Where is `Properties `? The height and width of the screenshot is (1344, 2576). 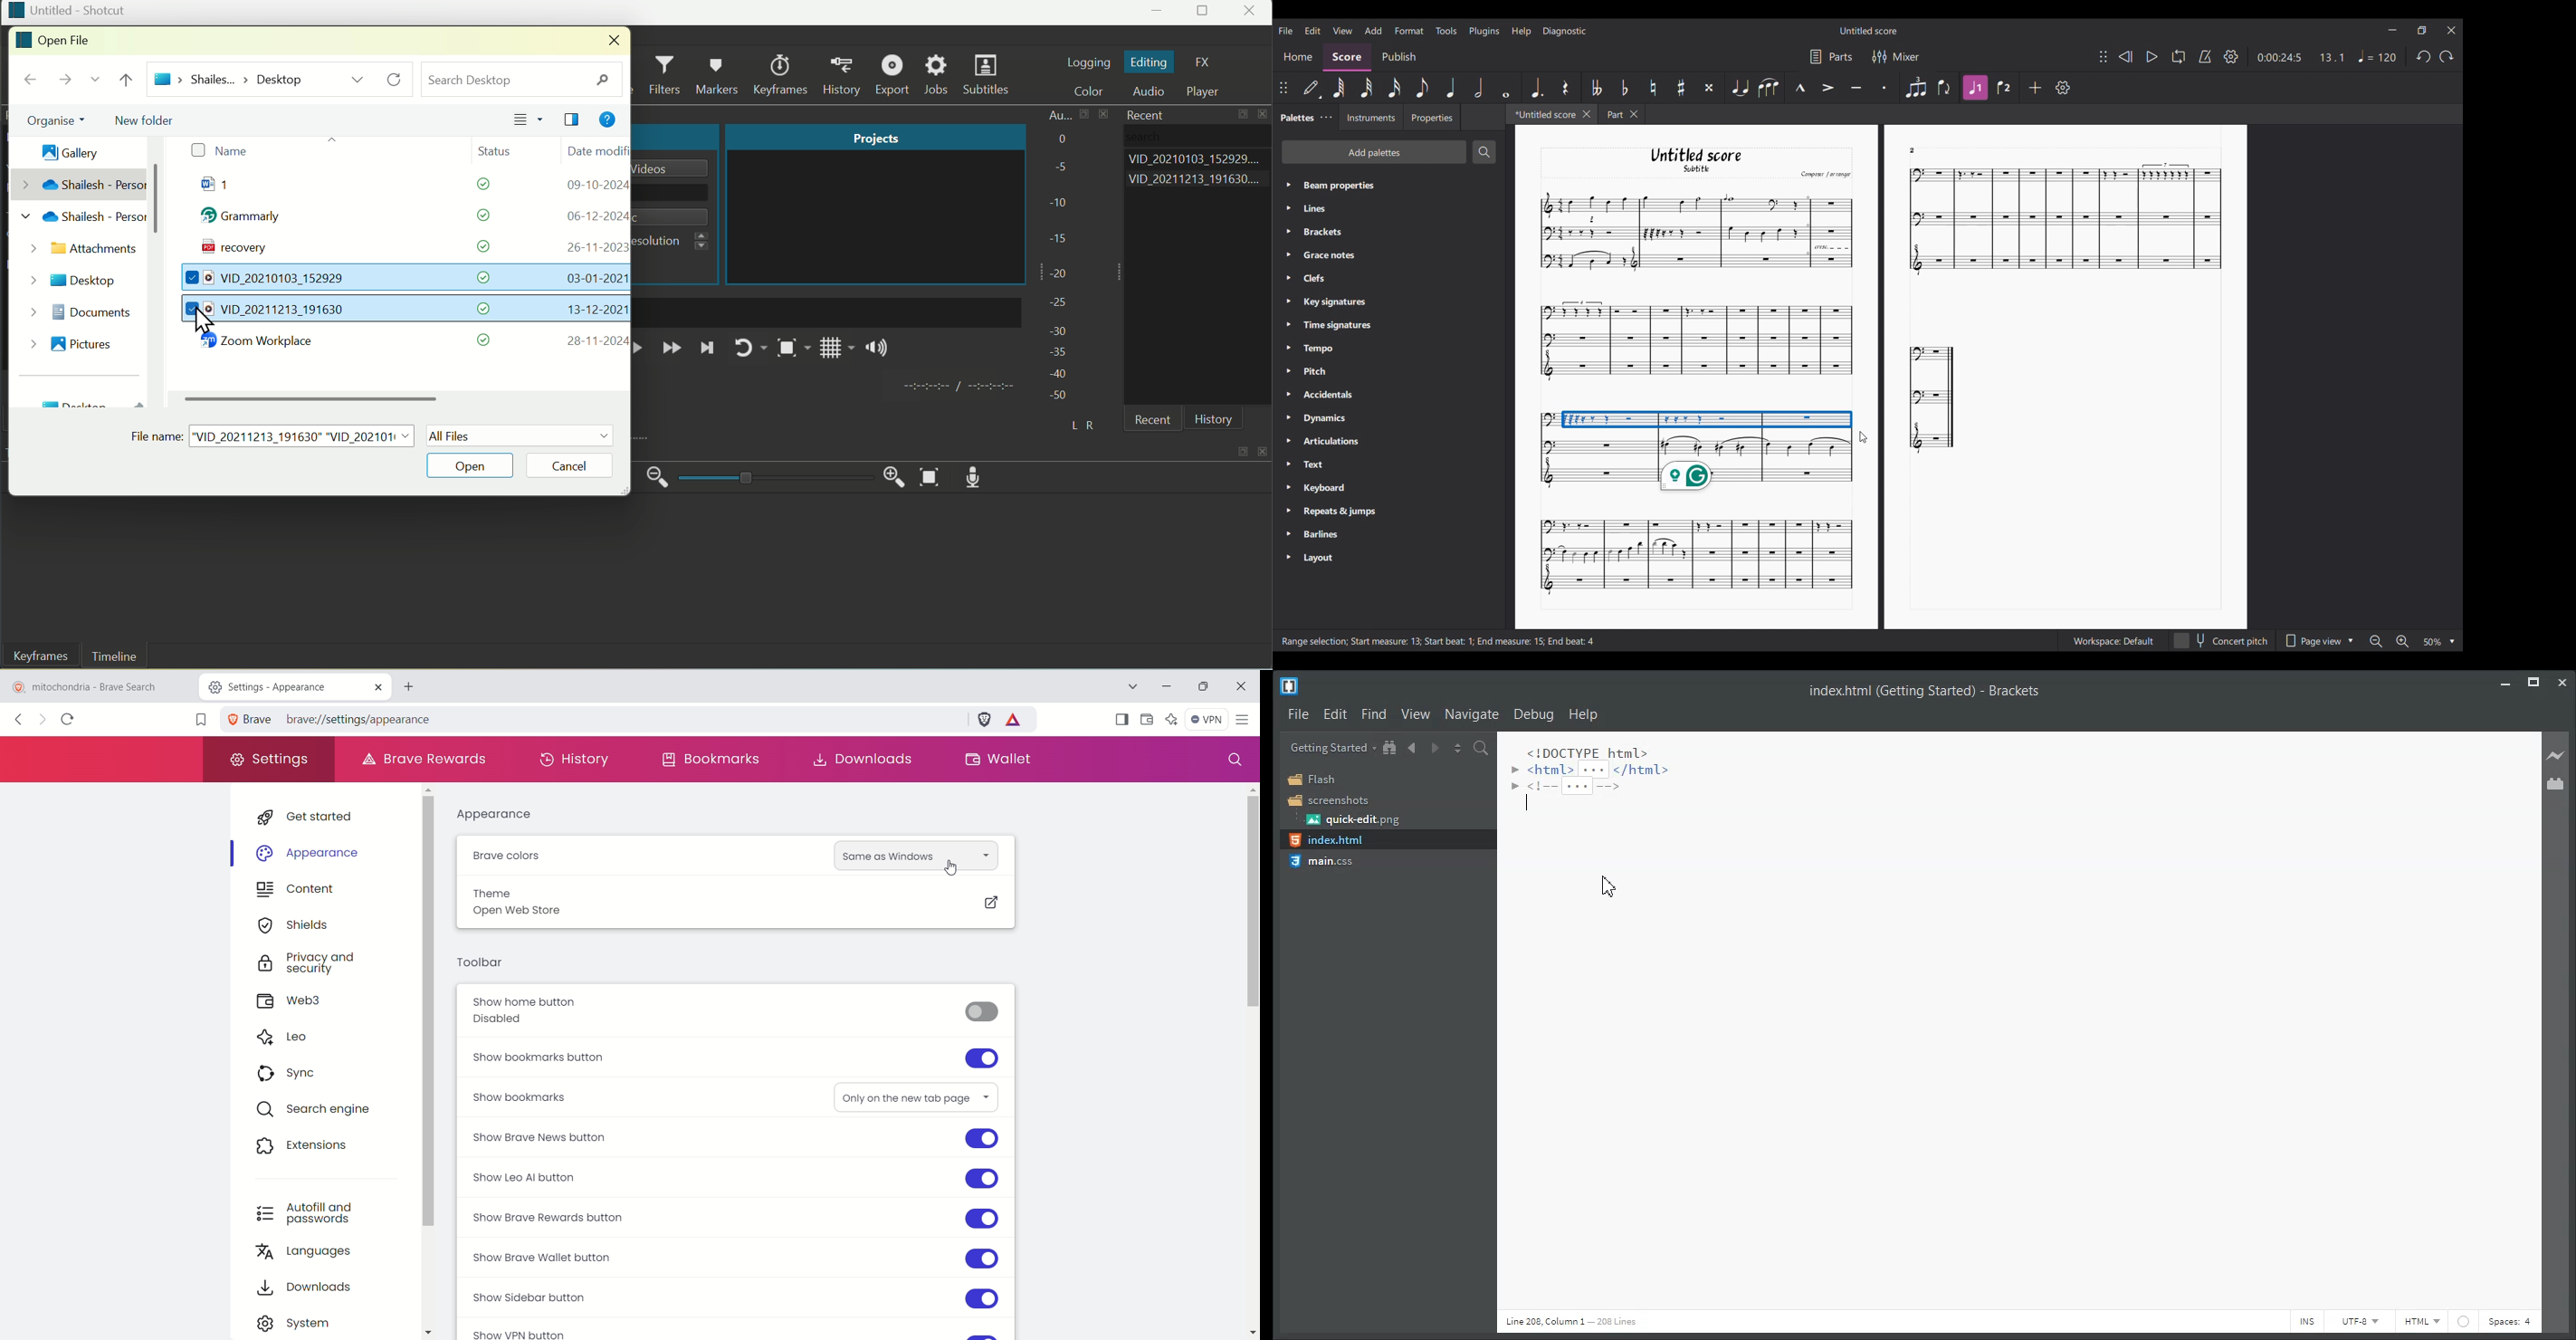 Properties  is located at coordinates (1431, 117).